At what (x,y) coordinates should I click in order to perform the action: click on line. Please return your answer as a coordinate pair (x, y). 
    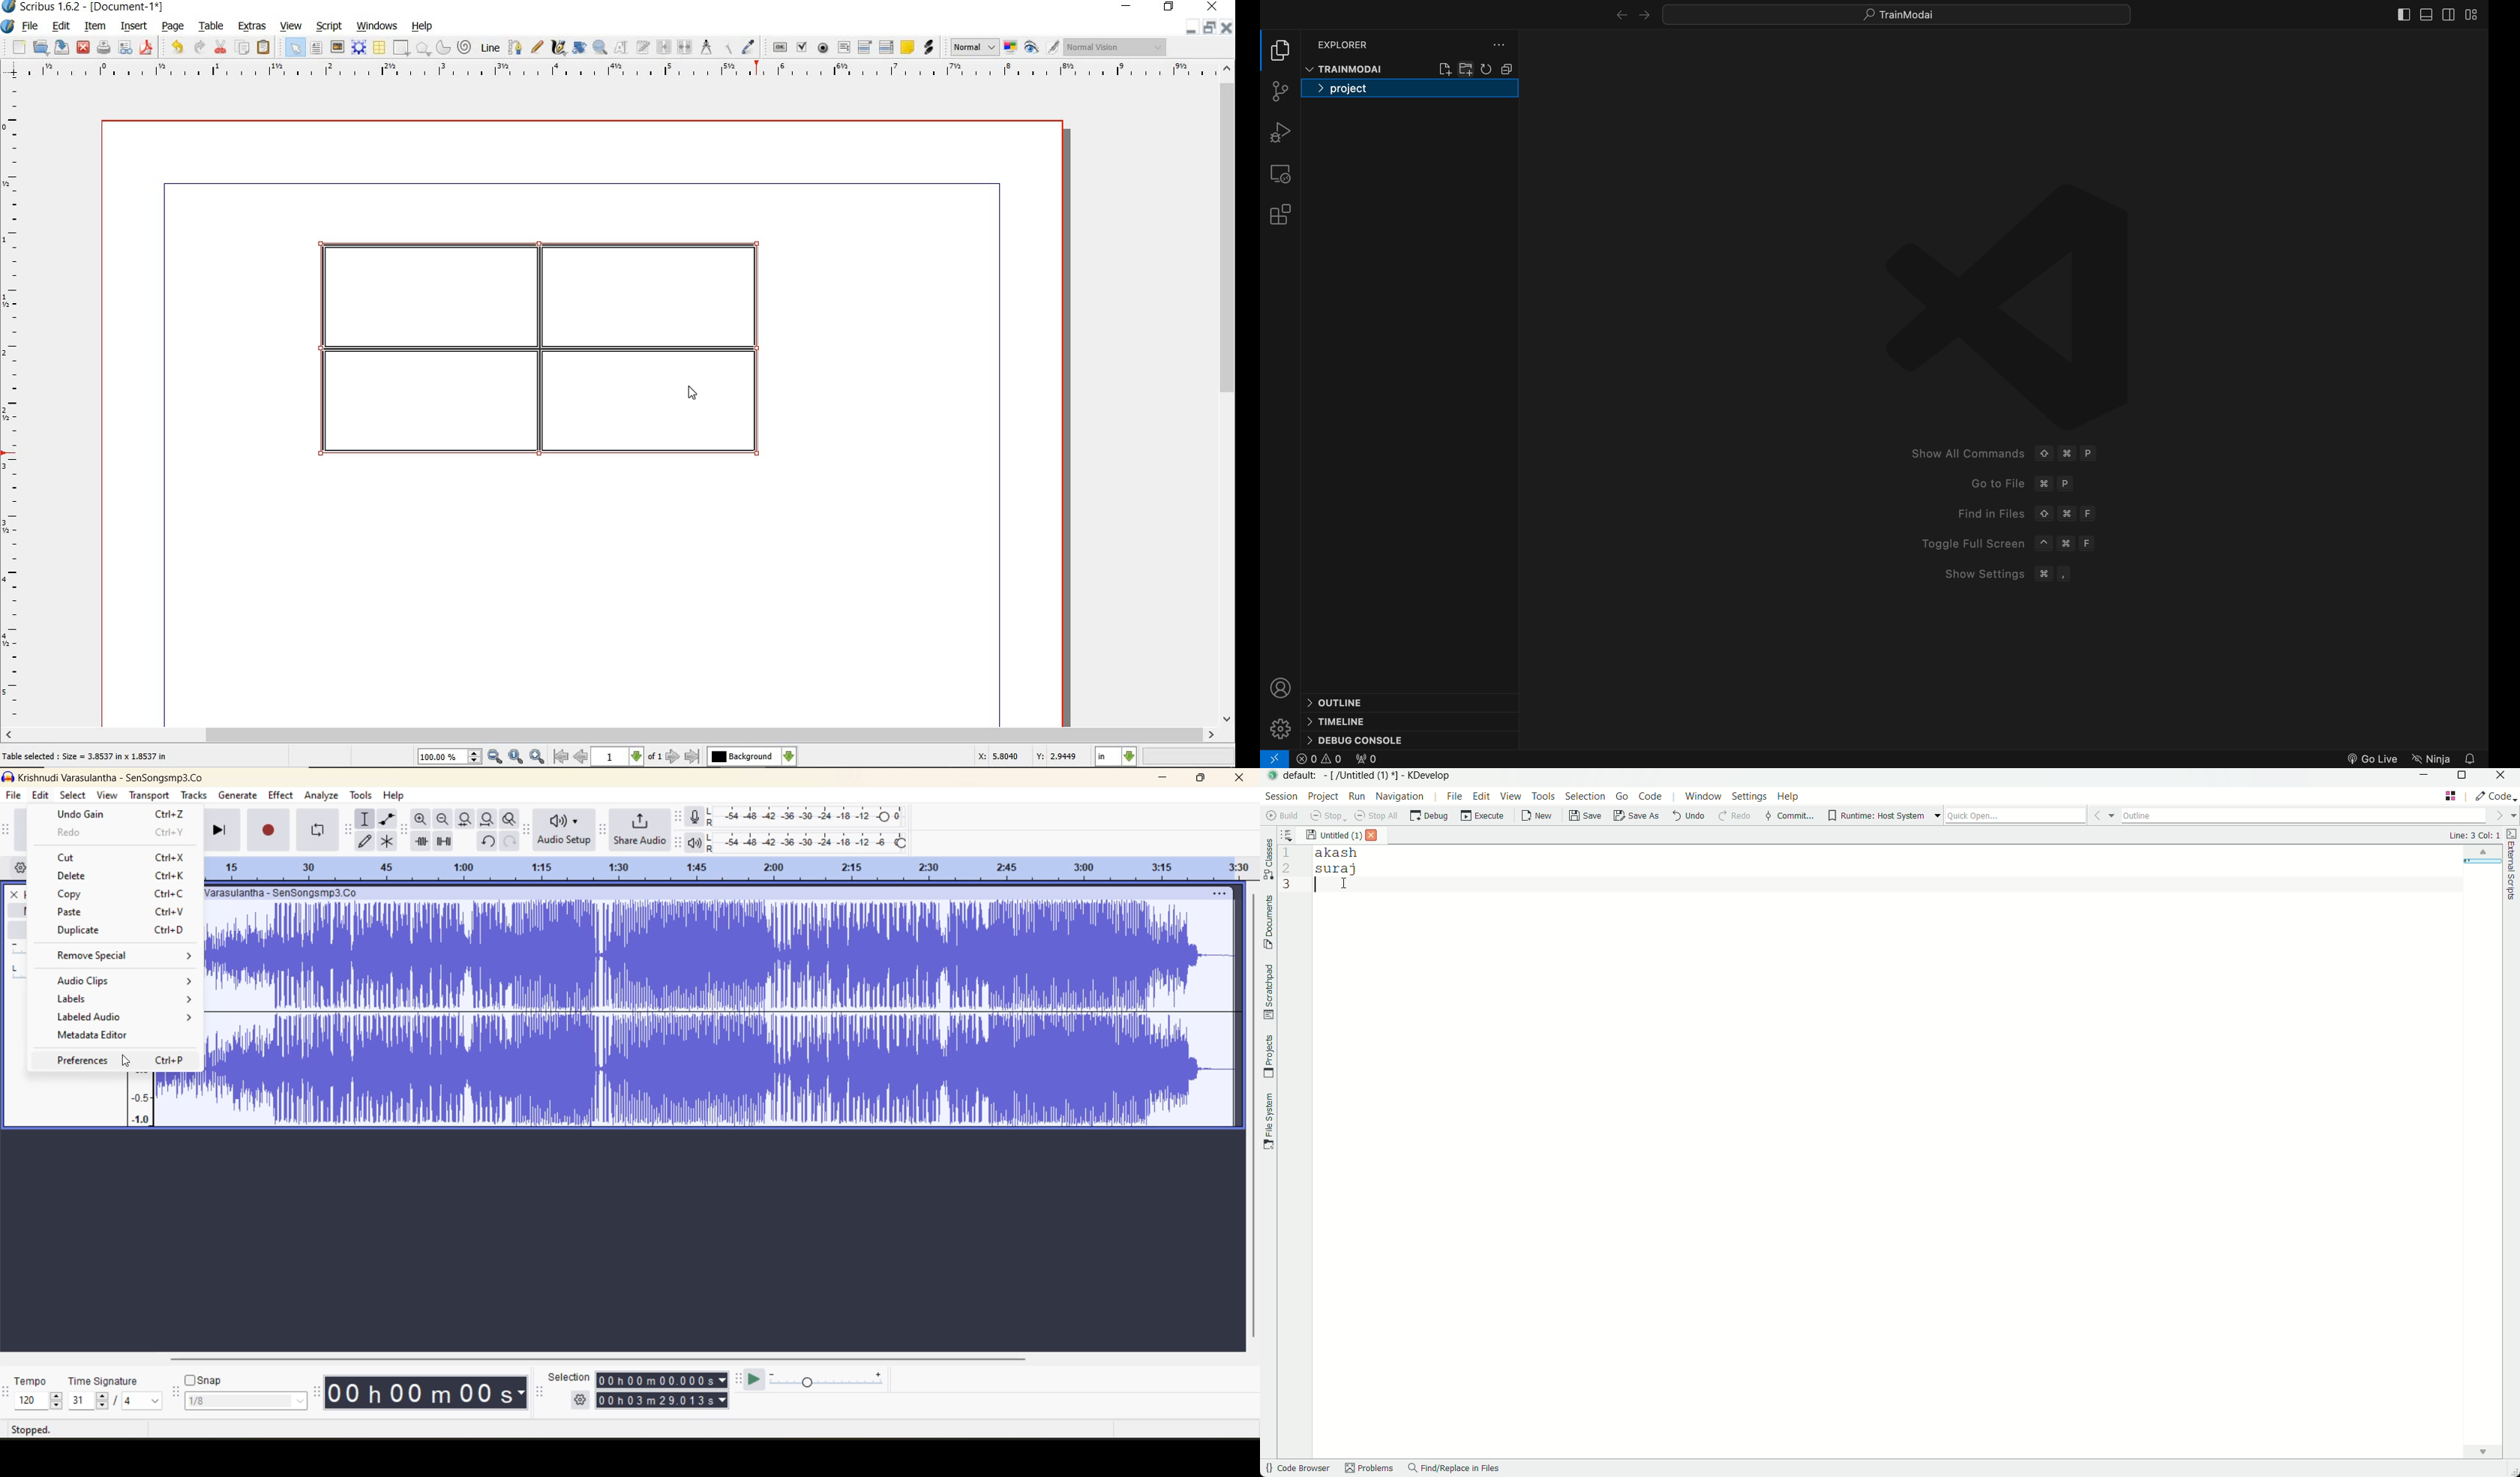
    Looking at the image, I should click on (491, 46).